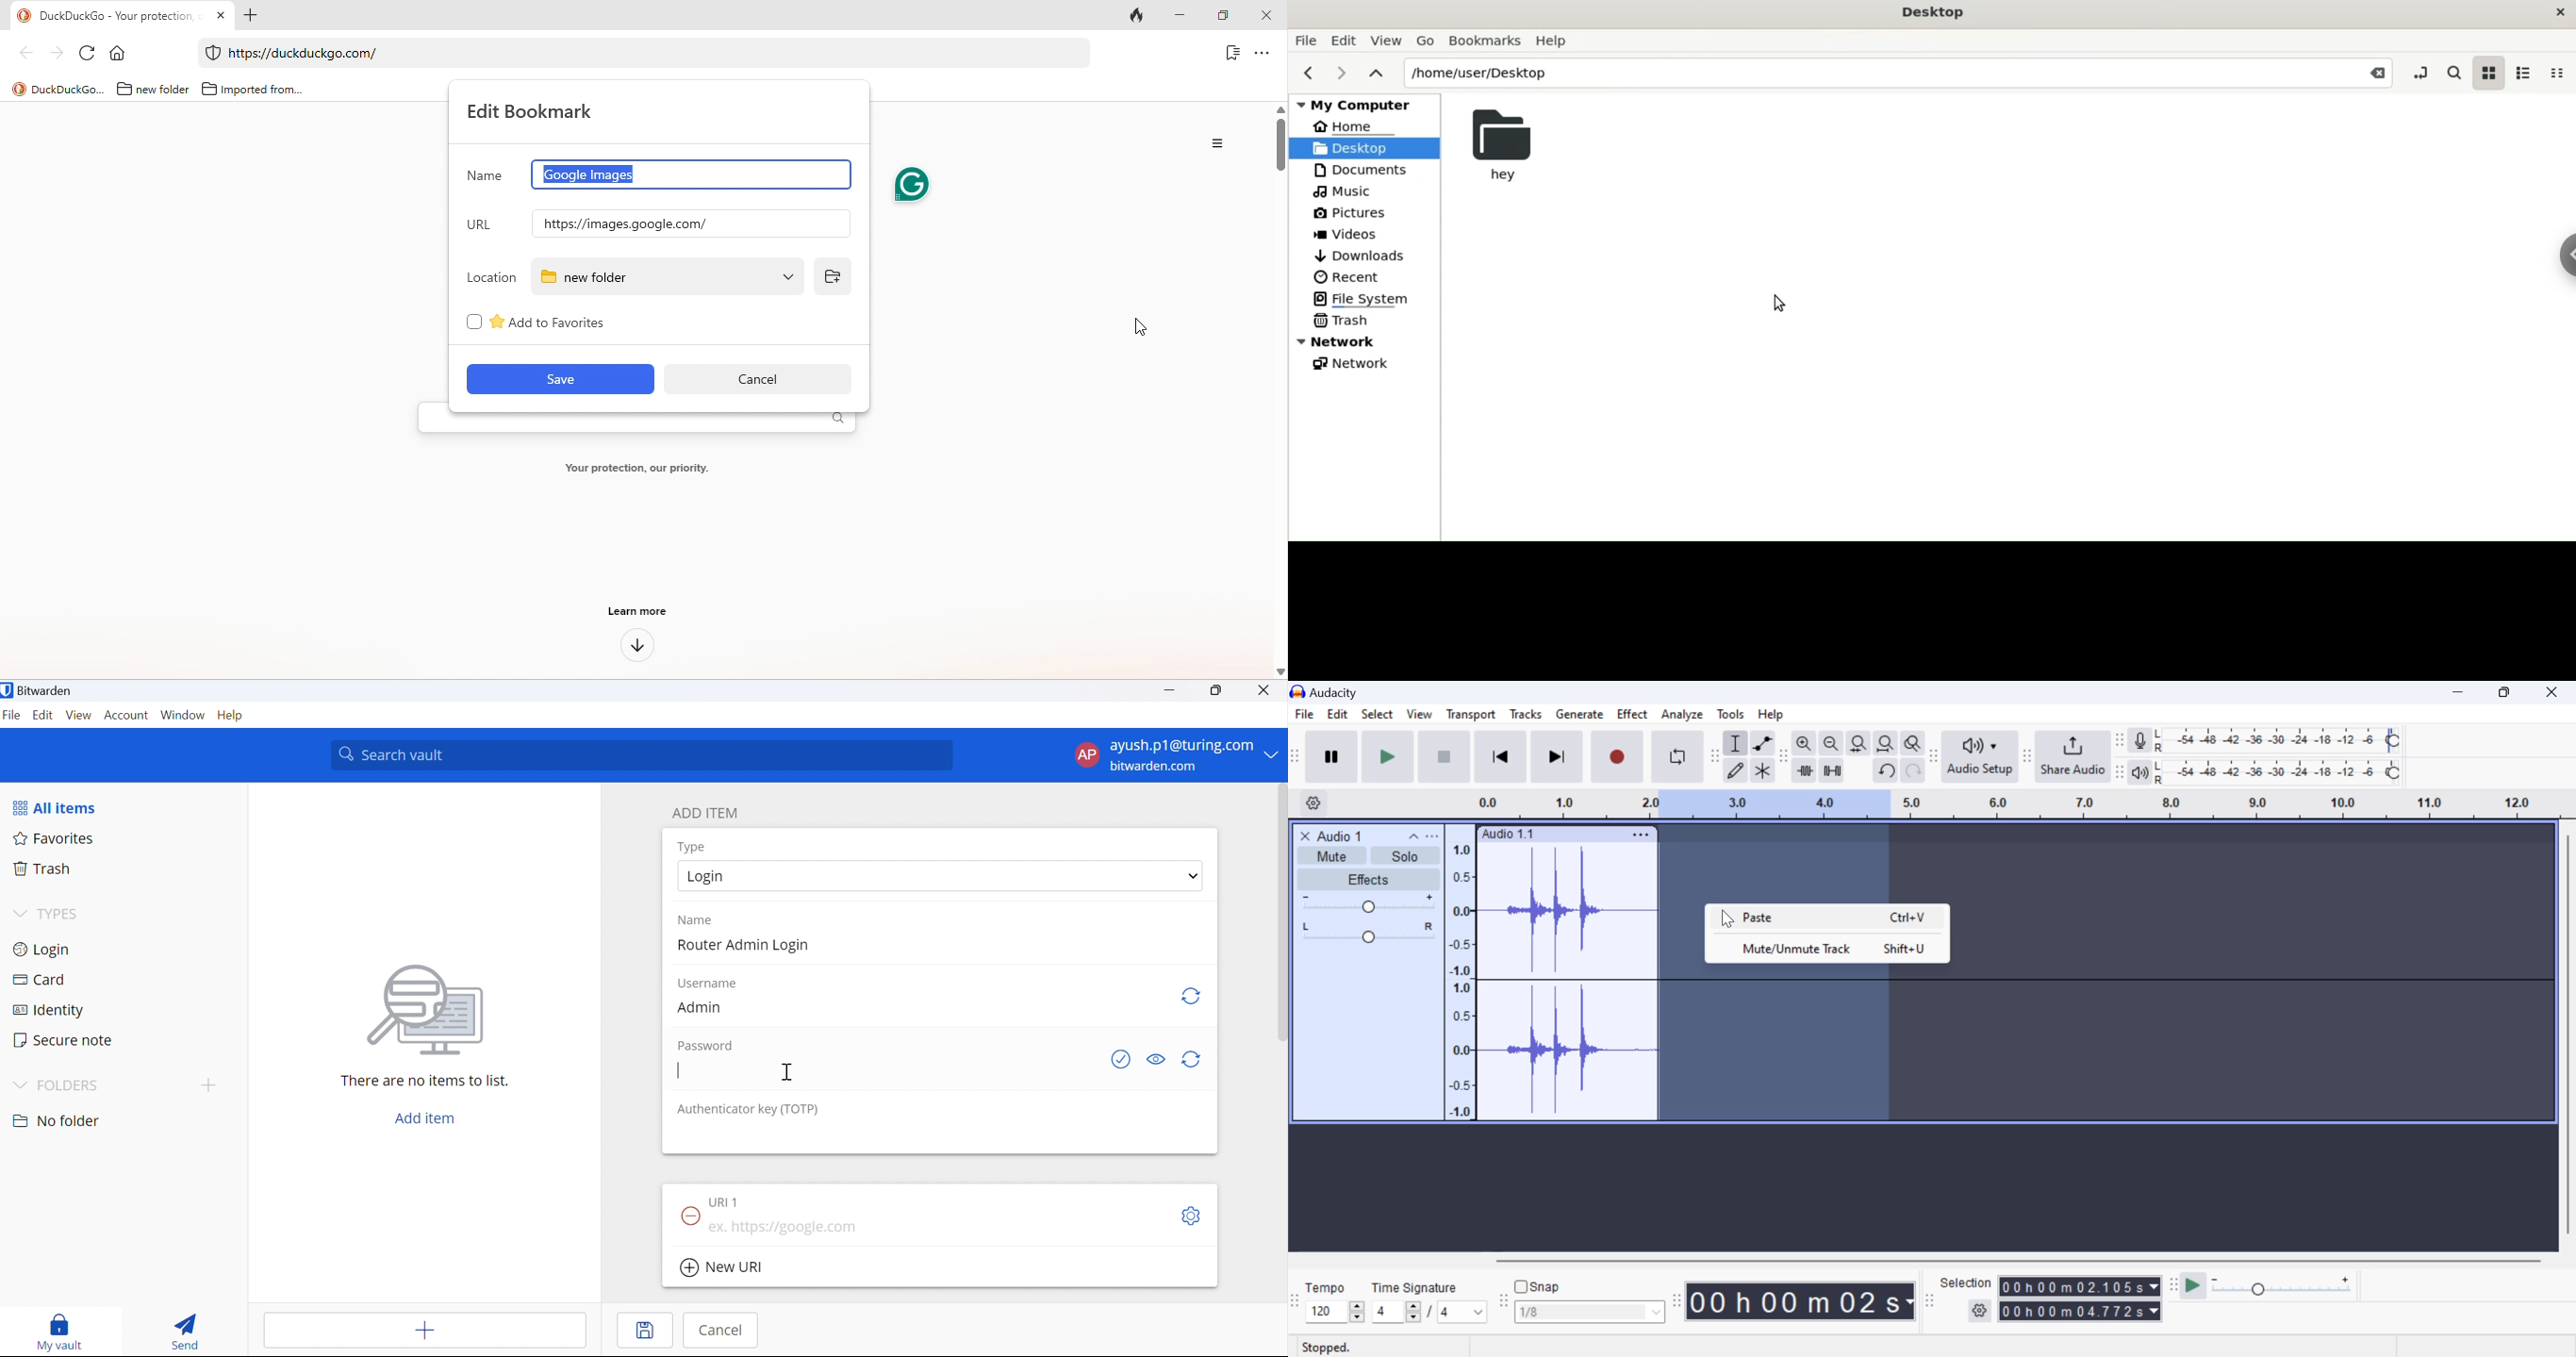 The height and width of the screenshot is (1372, 2576). What do you see at coordinates (1188, 16) in the screenshot?
I see `minimize` at bounding box center [1188, 16].